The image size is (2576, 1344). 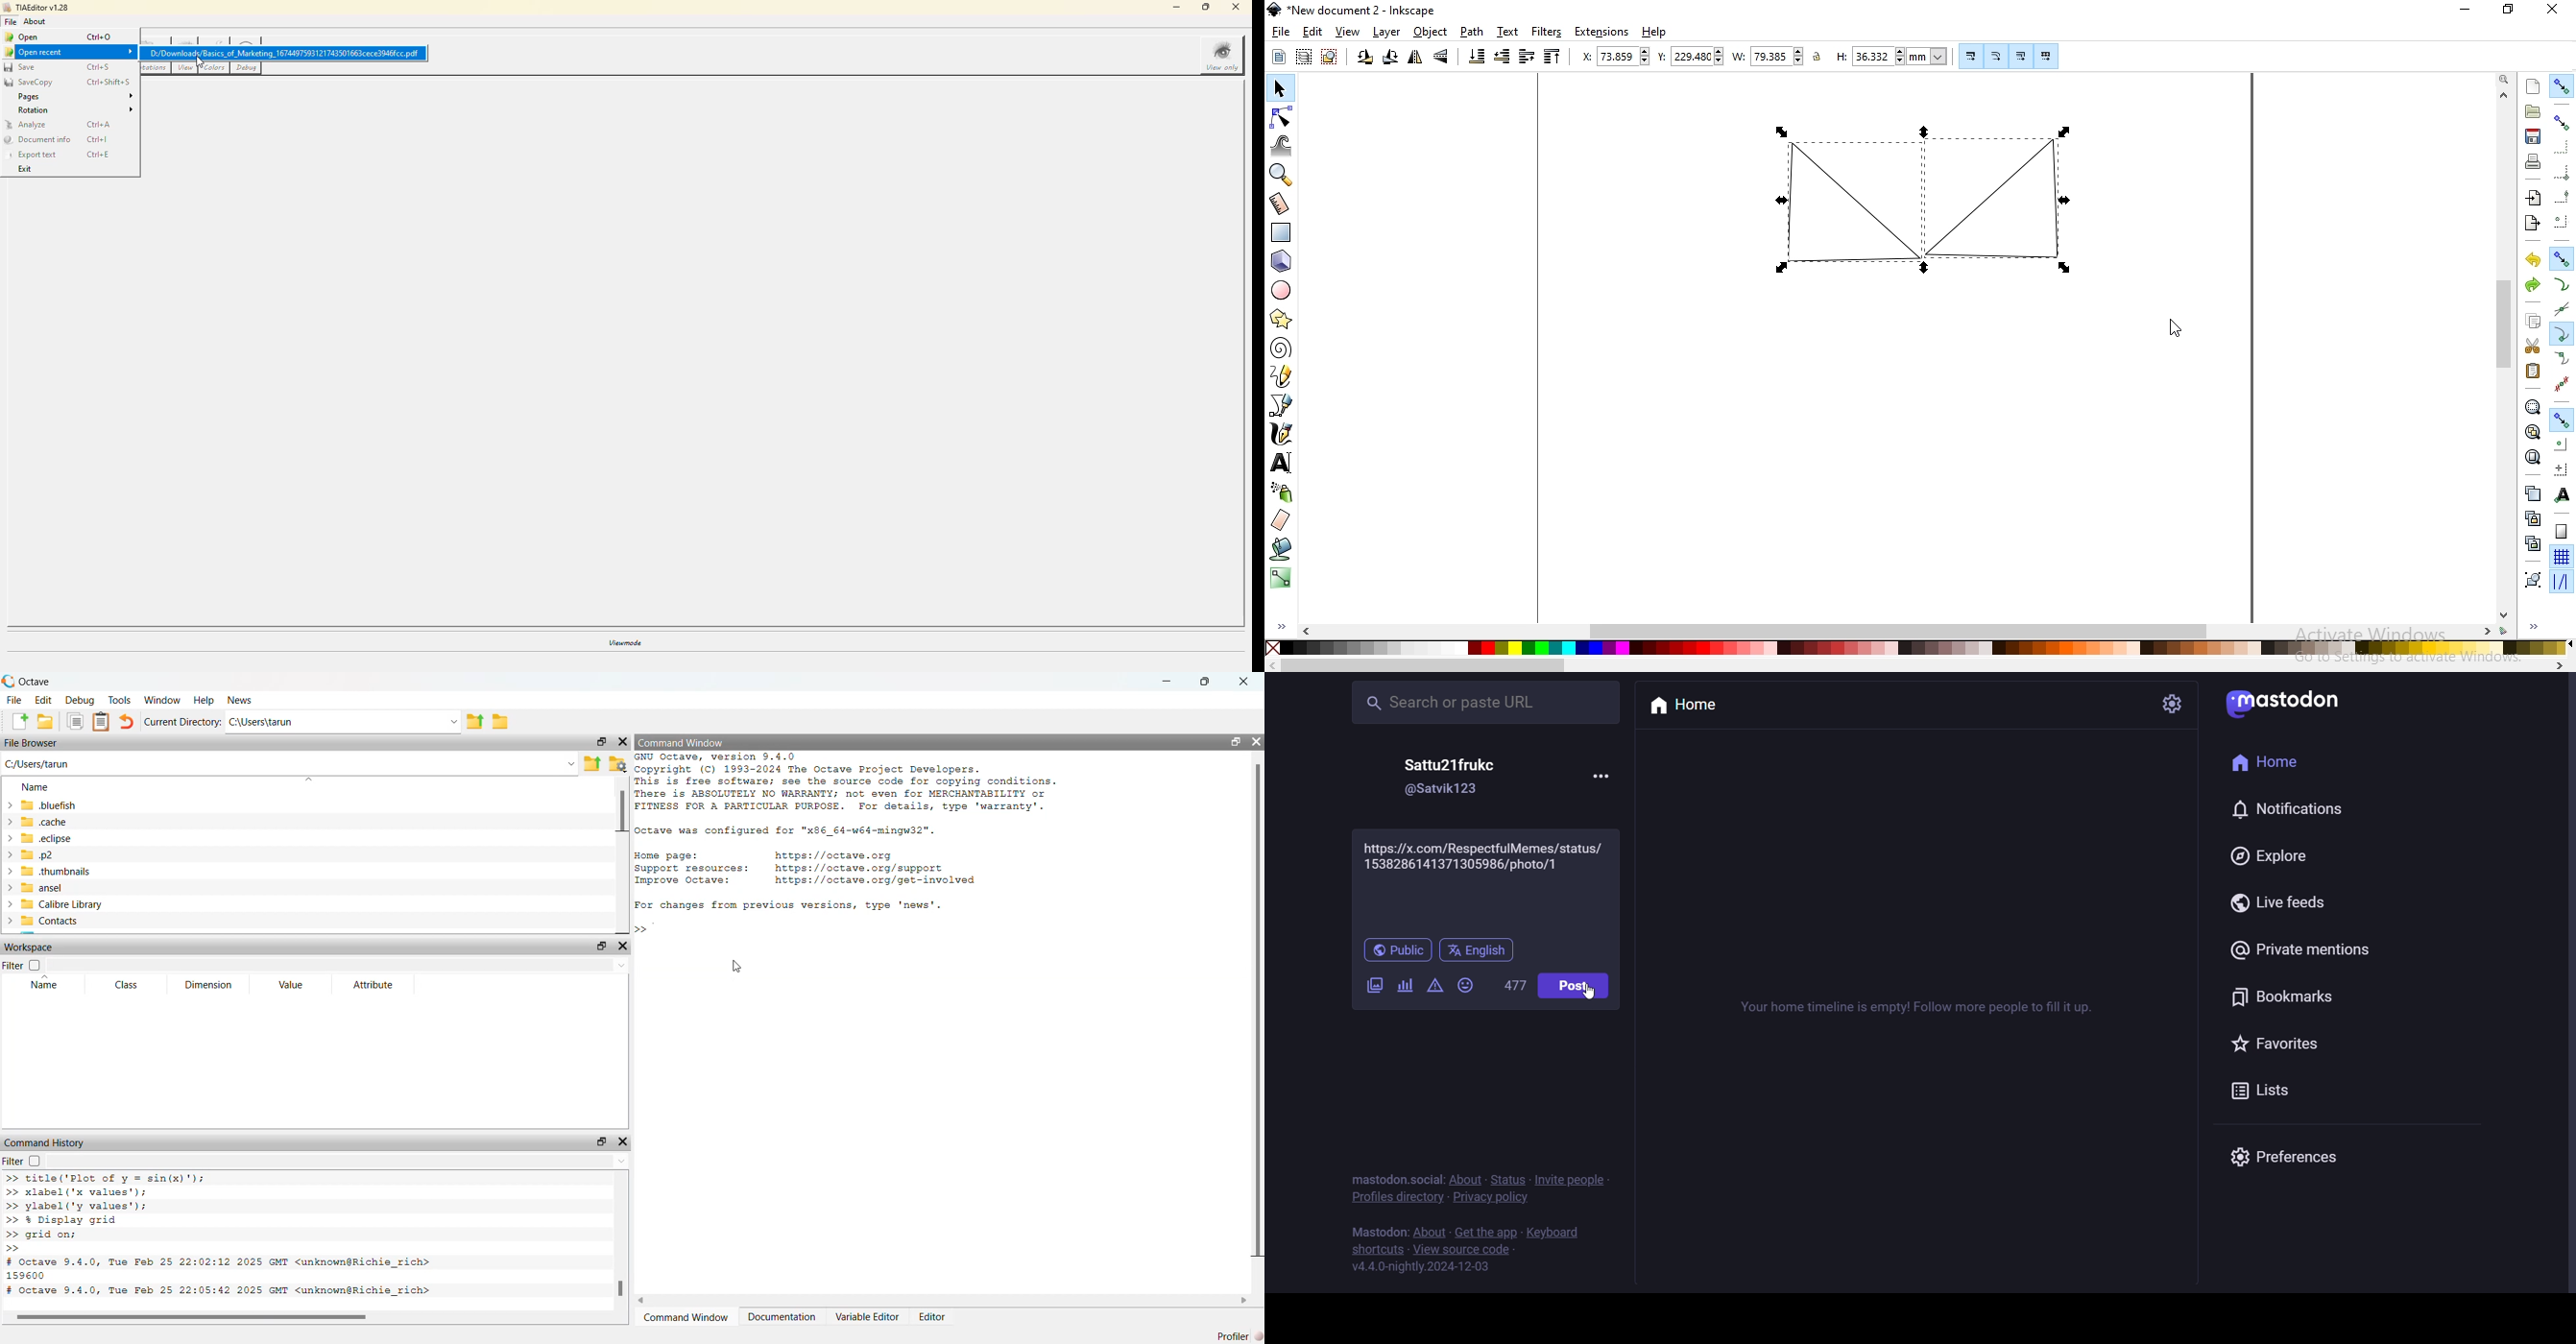 What do you see at coordinates (36, 764) in the screenshot?
I see `C:/Users/tarun` at bounding box center [36, 764].